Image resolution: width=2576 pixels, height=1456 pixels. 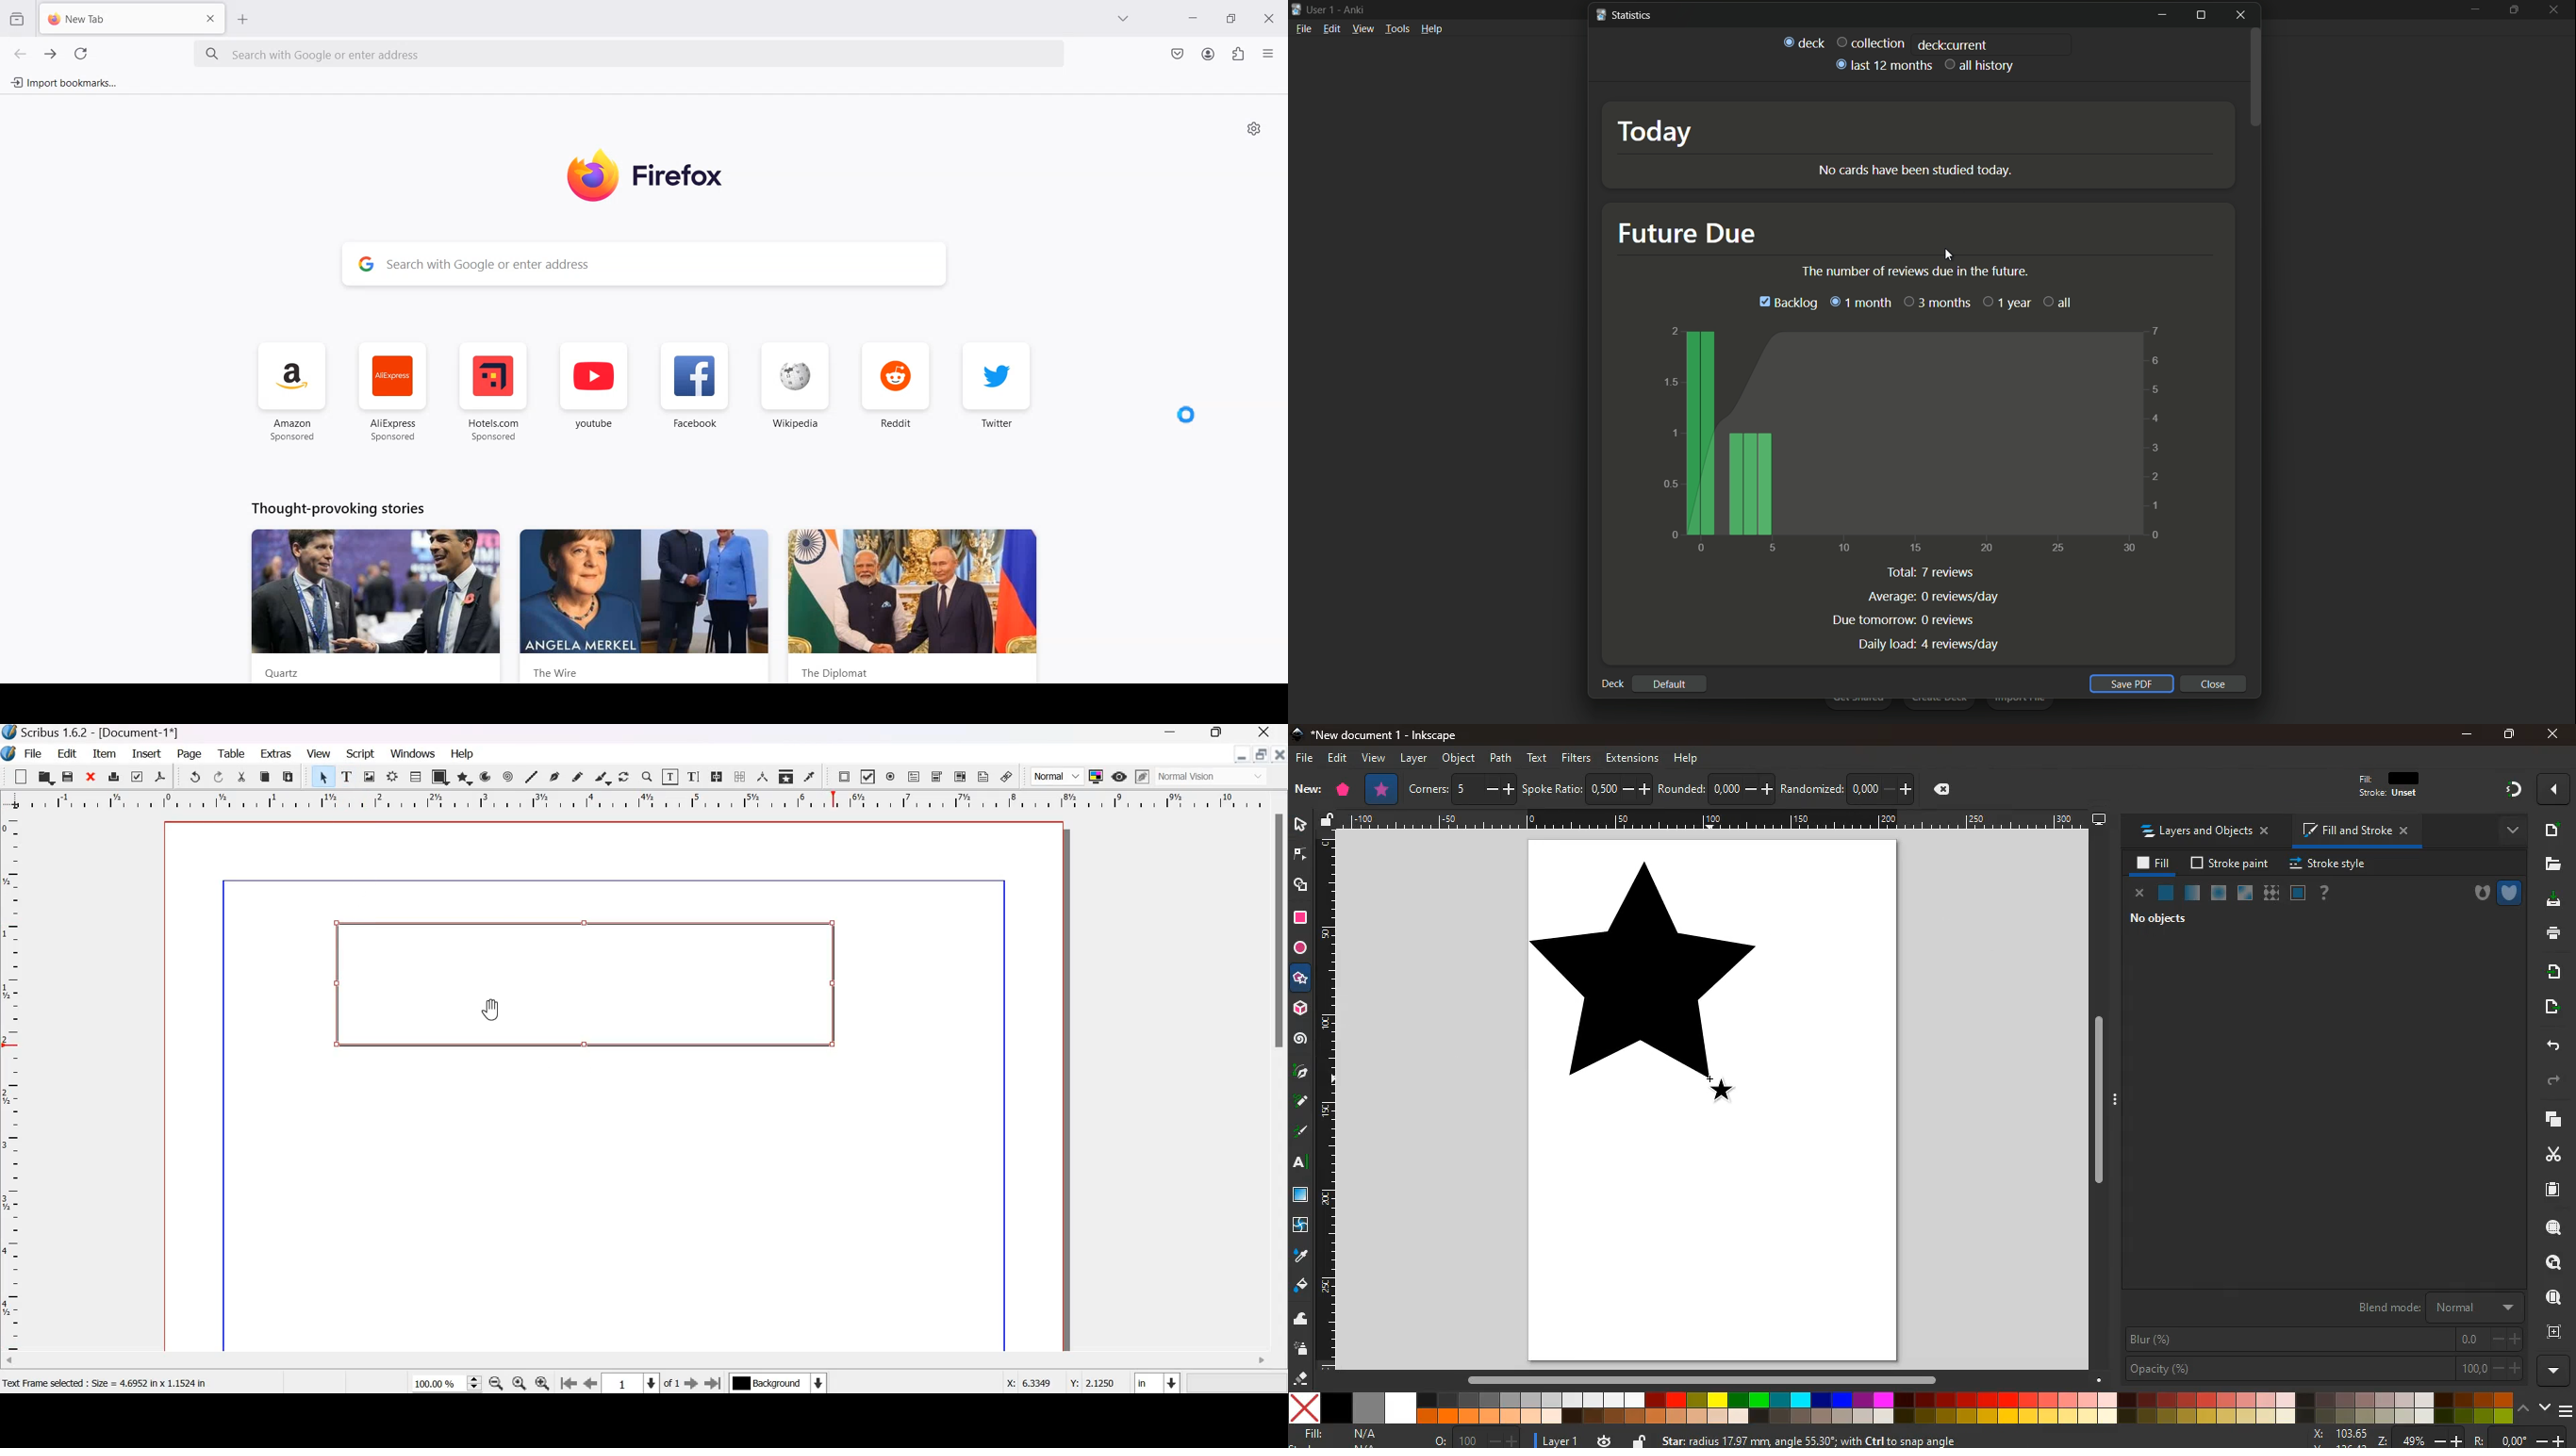 I want to click on Minimize, so click(x=1194, y=20).